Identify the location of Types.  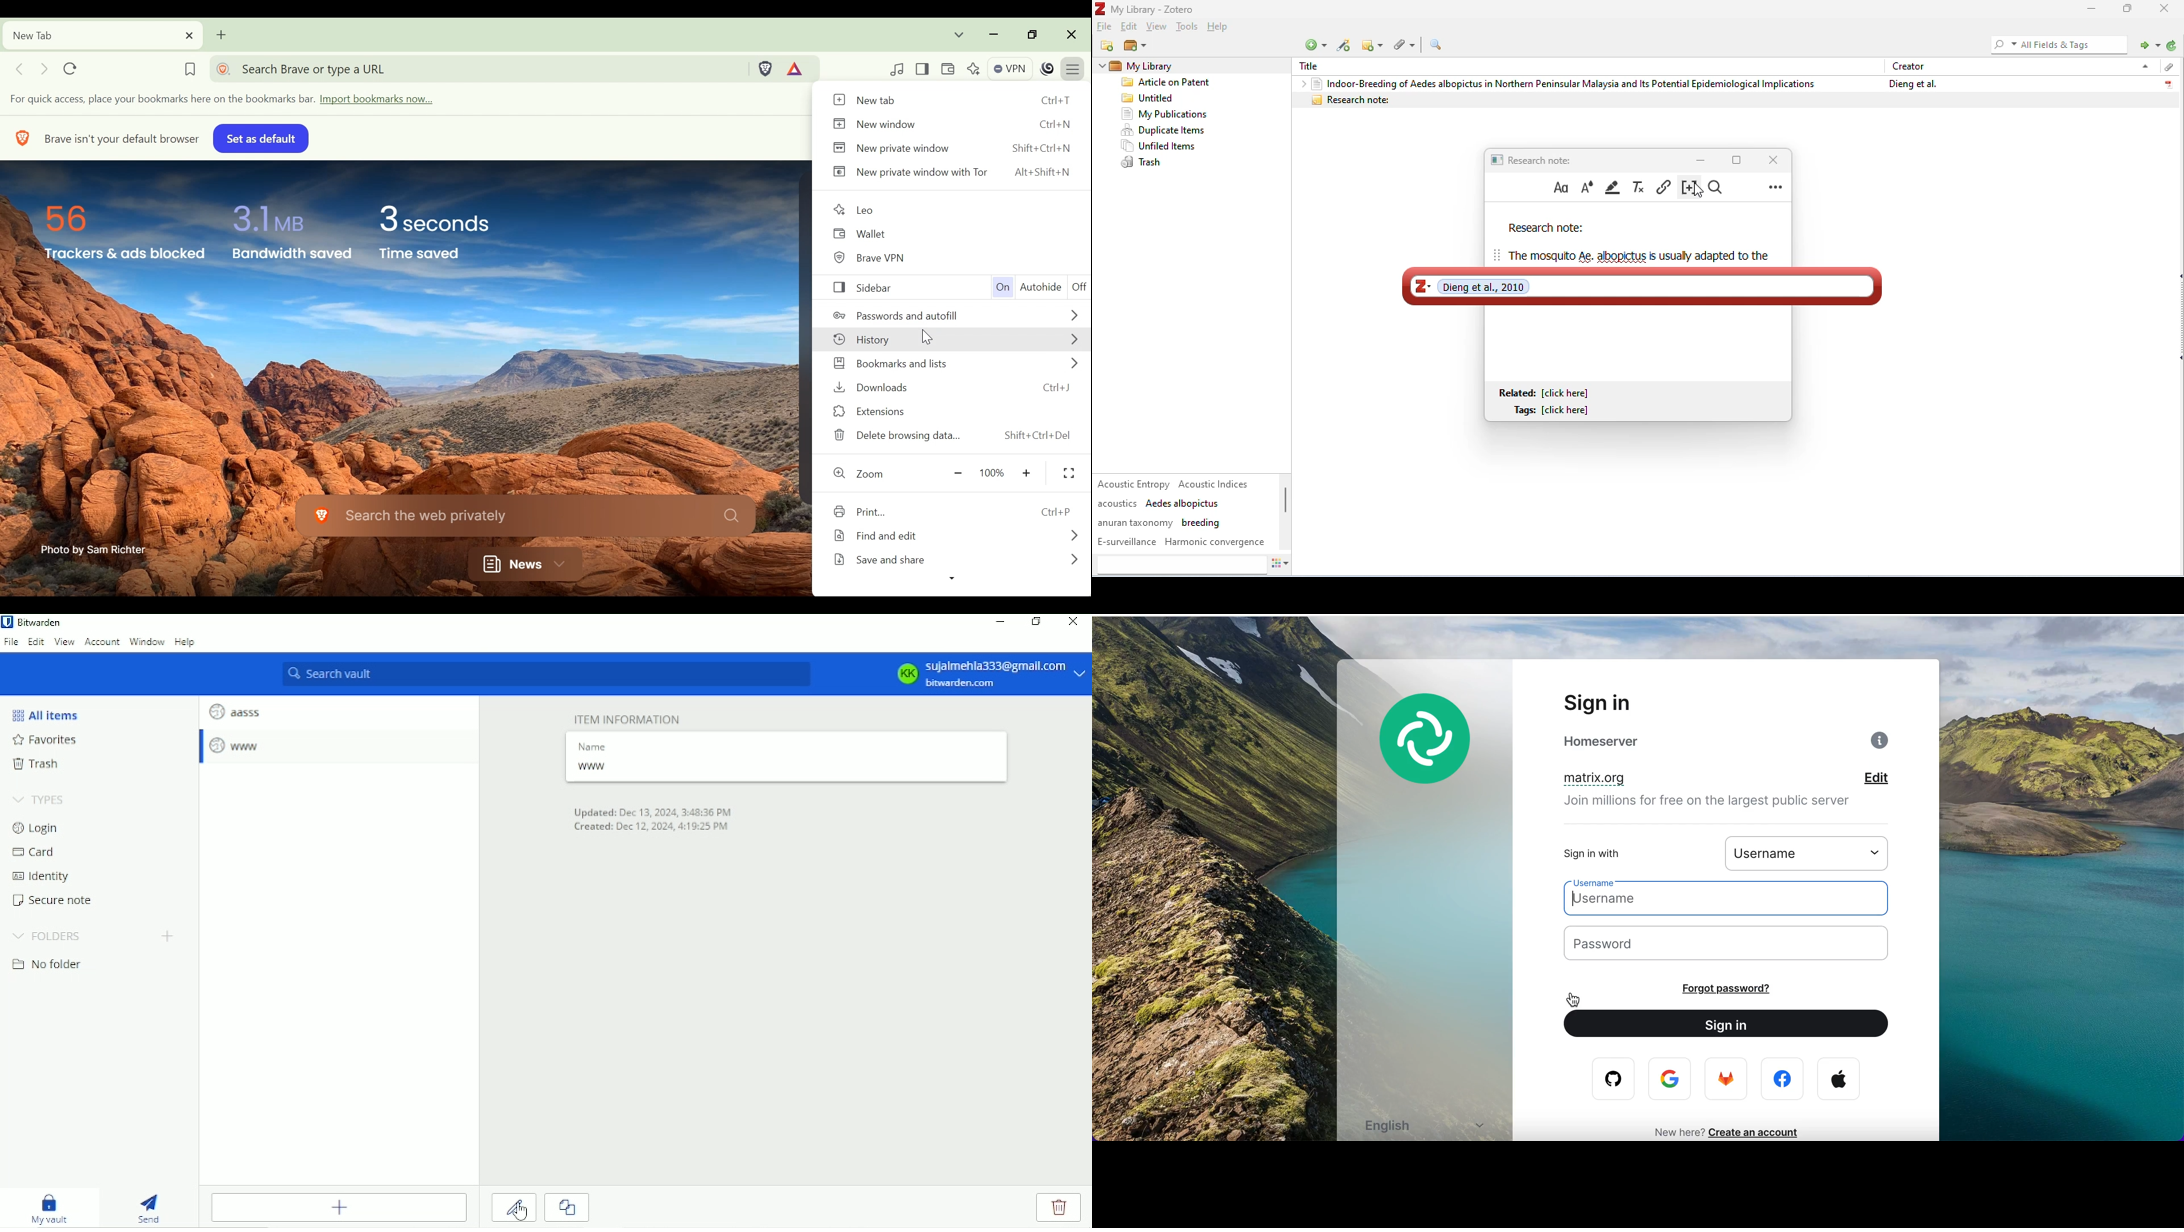
(42, 799).